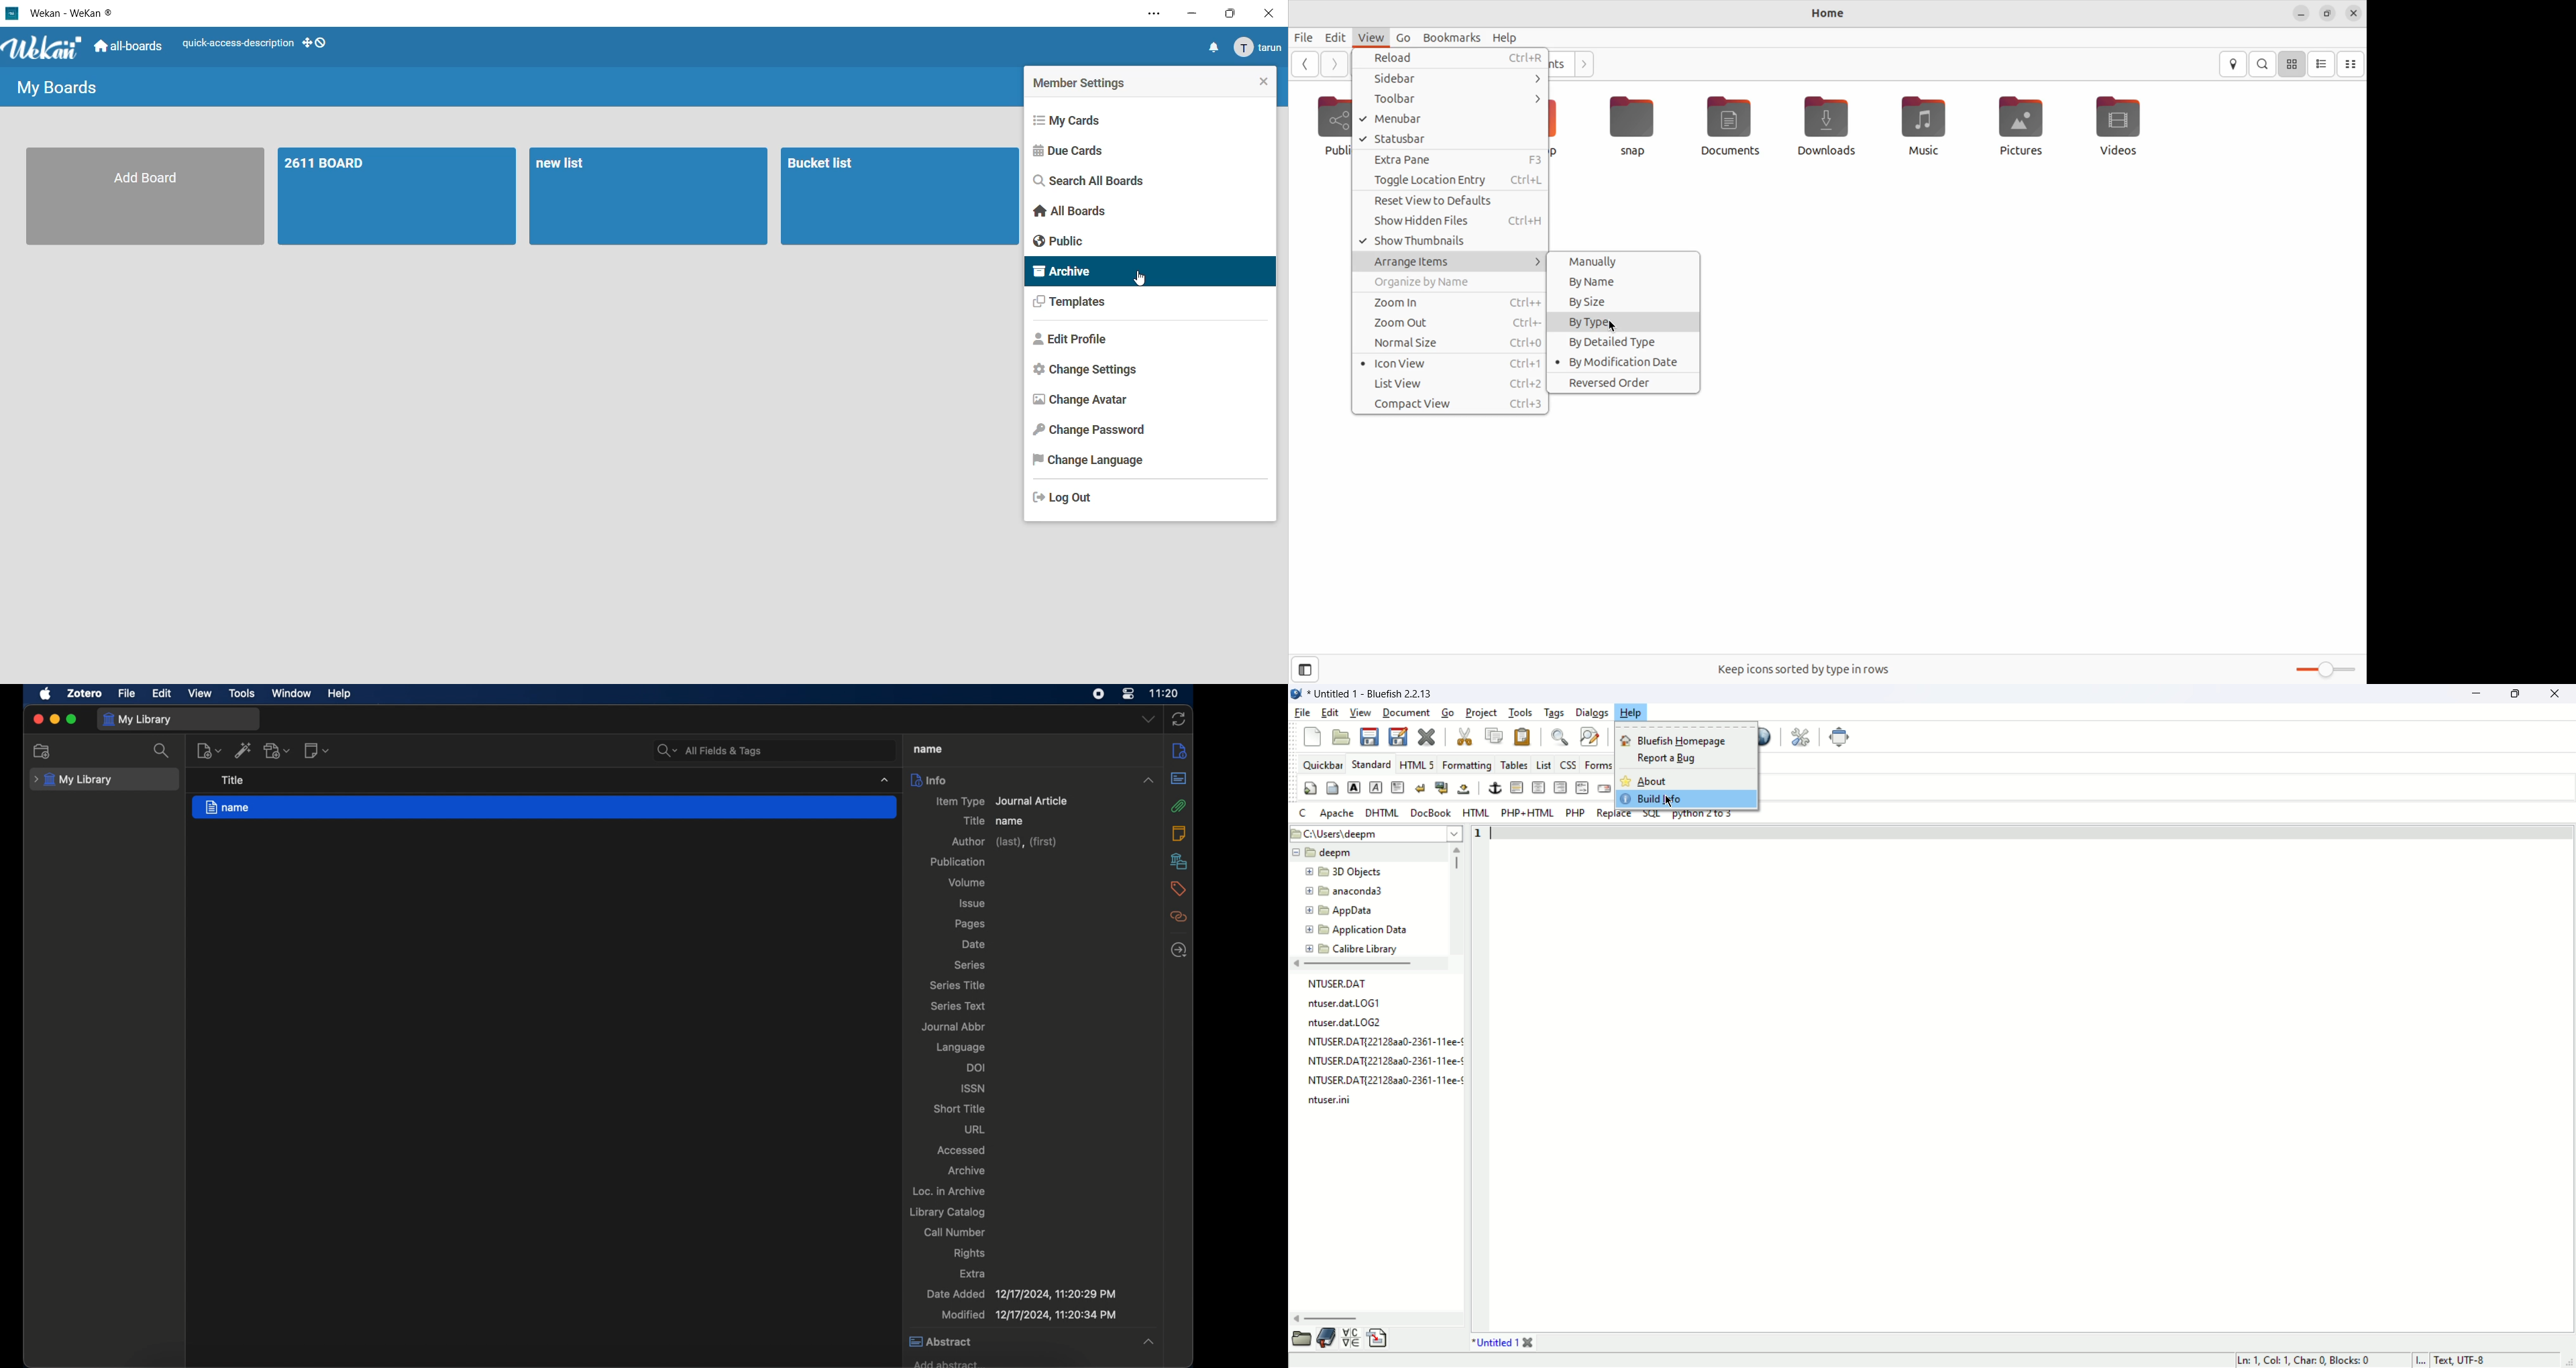  I want to click on Home, so click(1828, 15).